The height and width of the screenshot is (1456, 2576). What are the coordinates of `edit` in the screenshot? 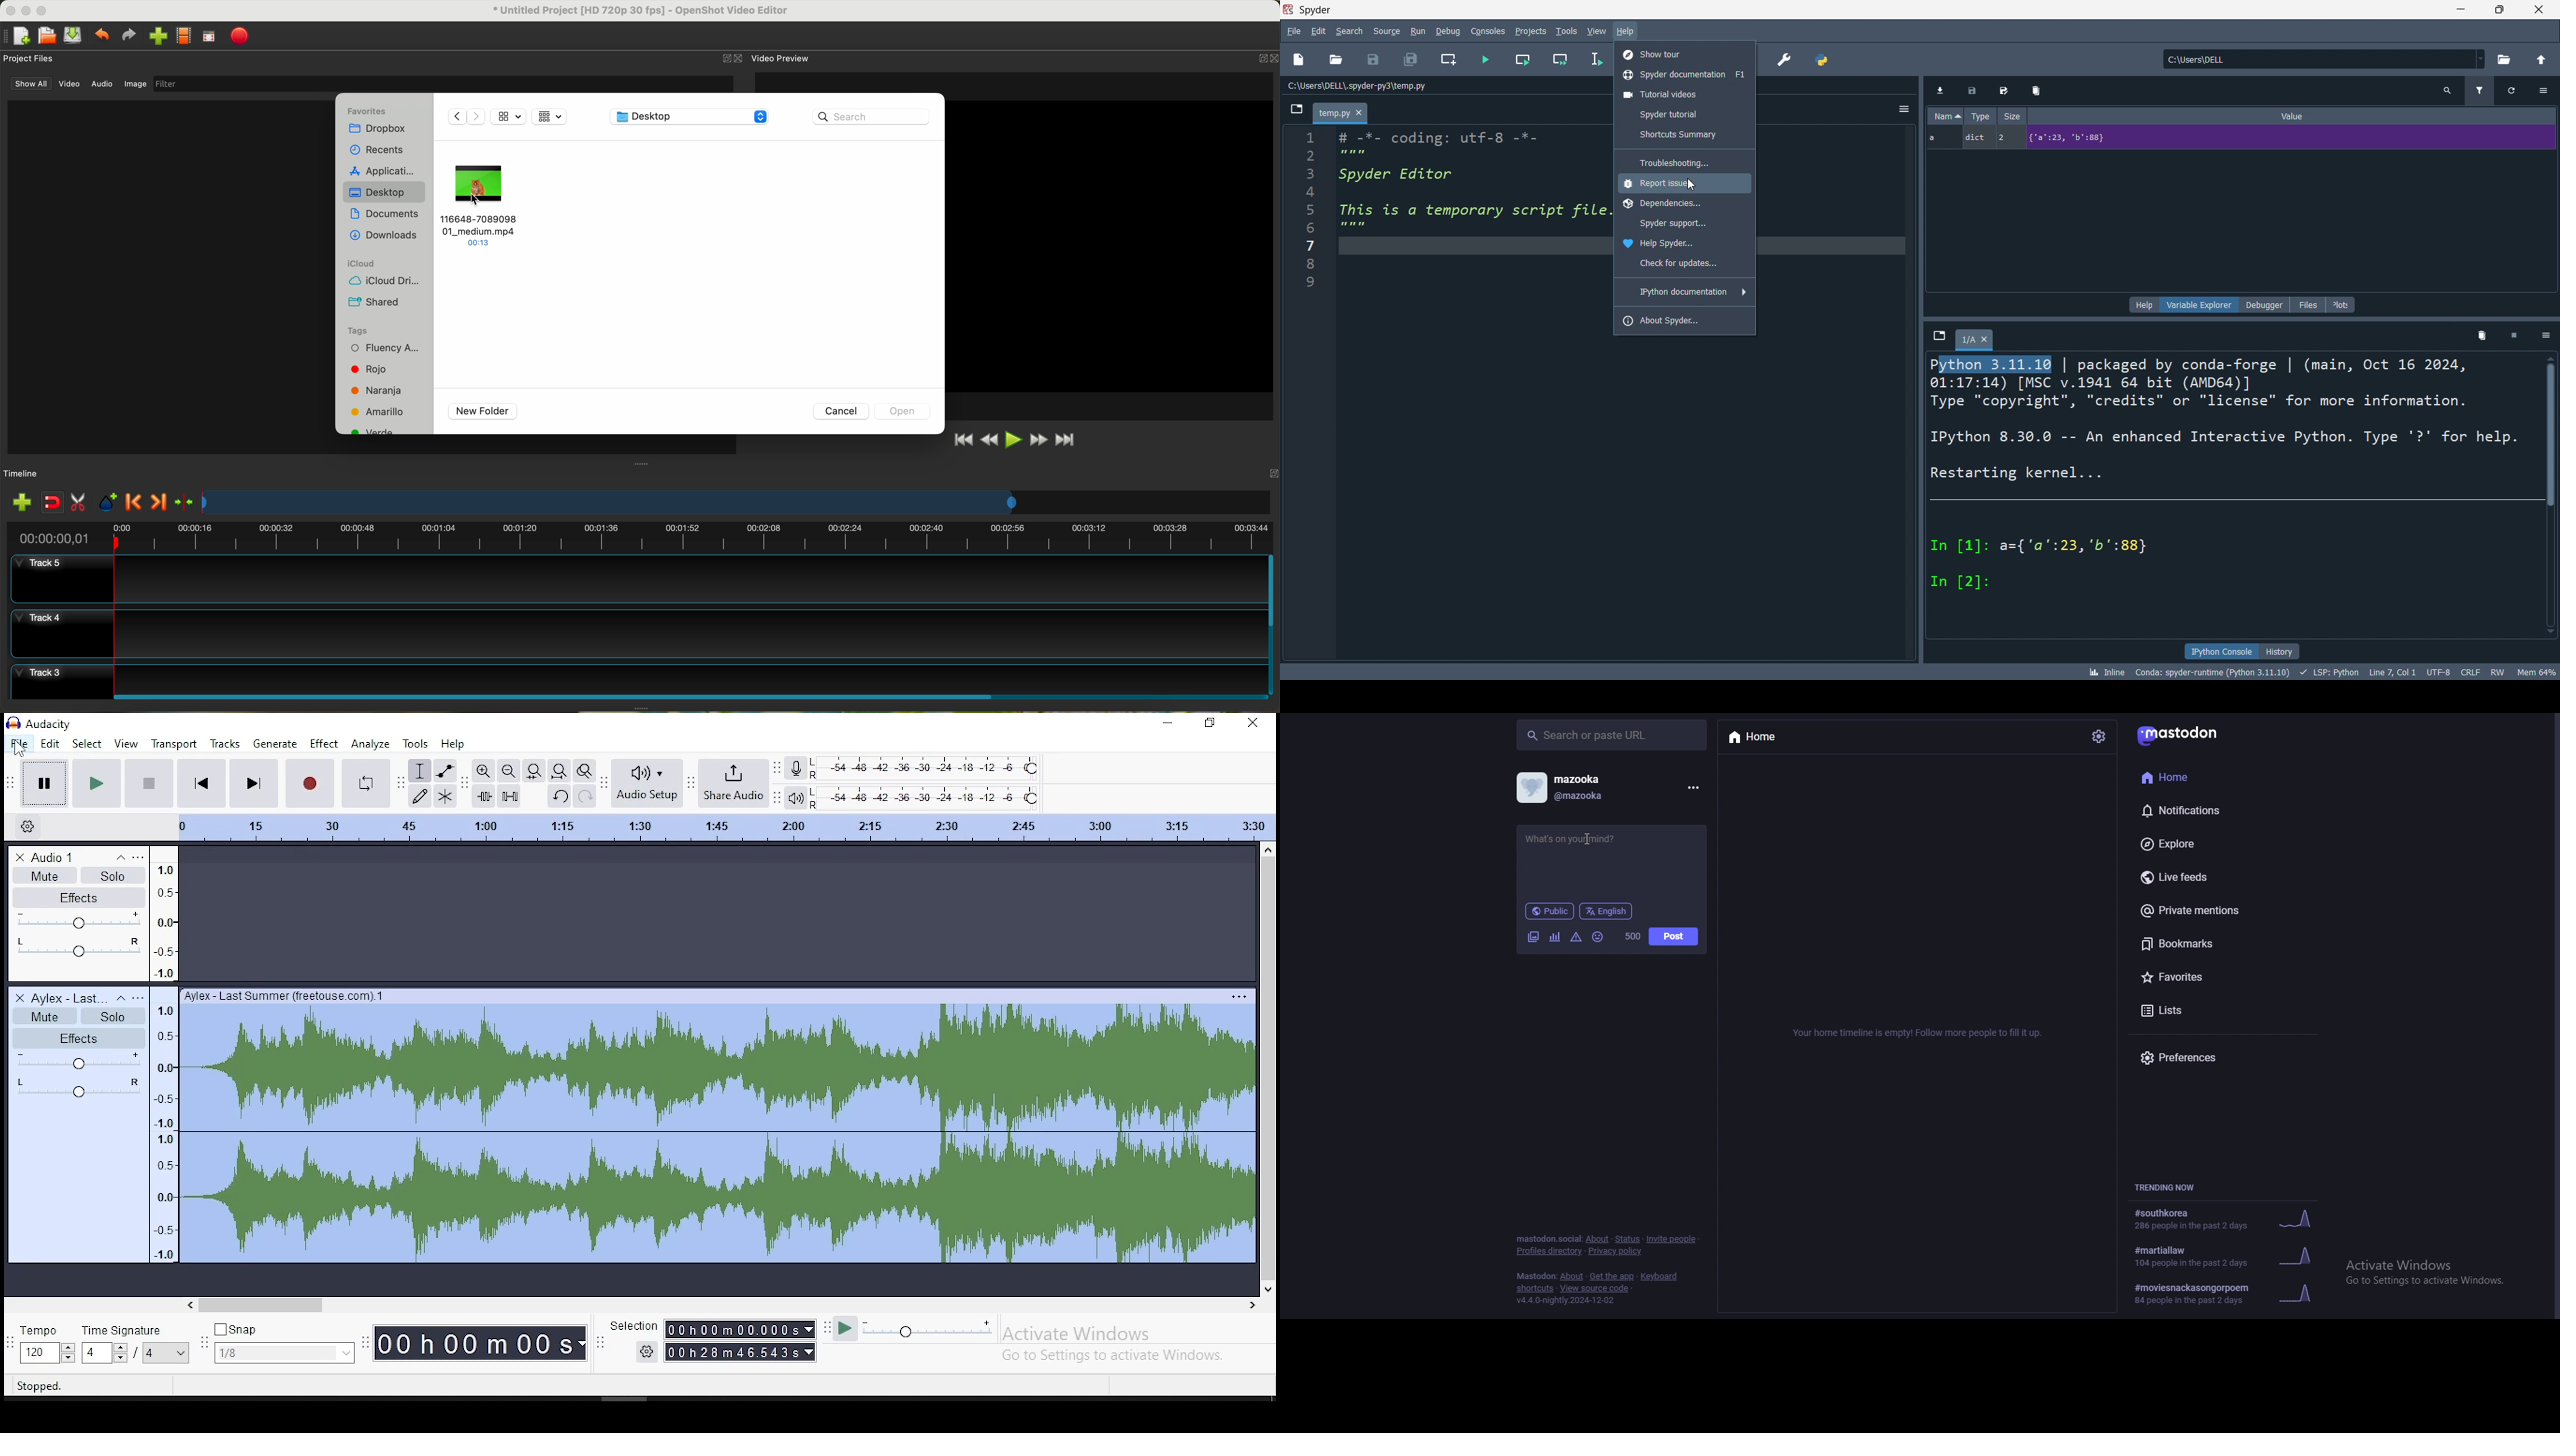 It's located at (50, 743).